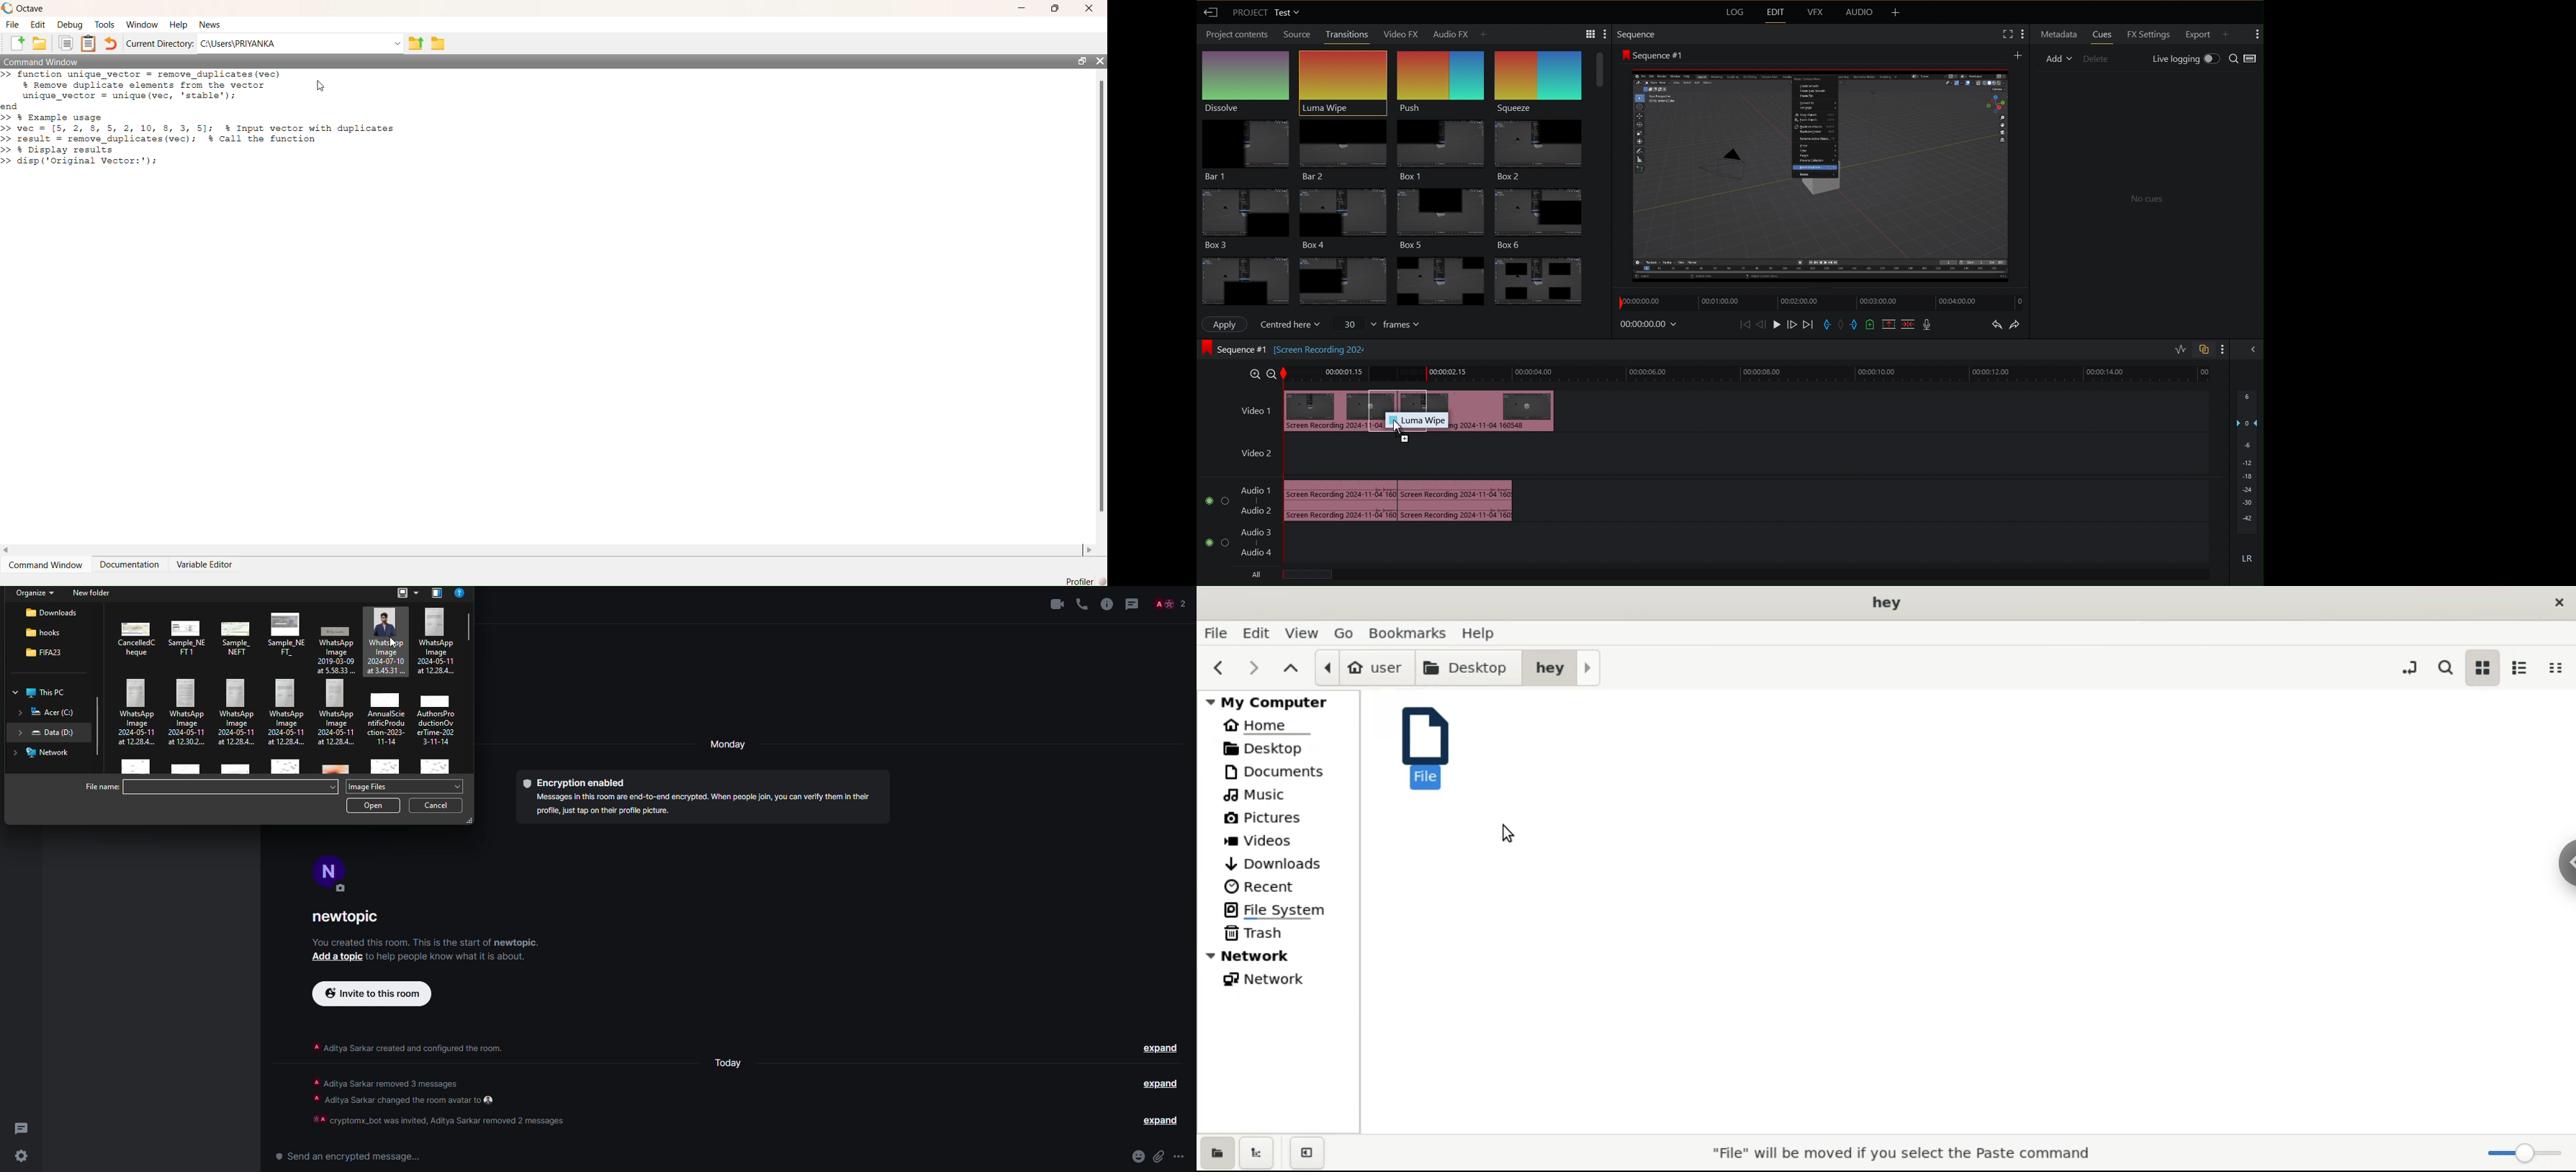 The image size is (2576, 1176). What do you see at coordinates (1587, 33) in the screenshot?
I see `Settings` at bounding box center [1587, 33].